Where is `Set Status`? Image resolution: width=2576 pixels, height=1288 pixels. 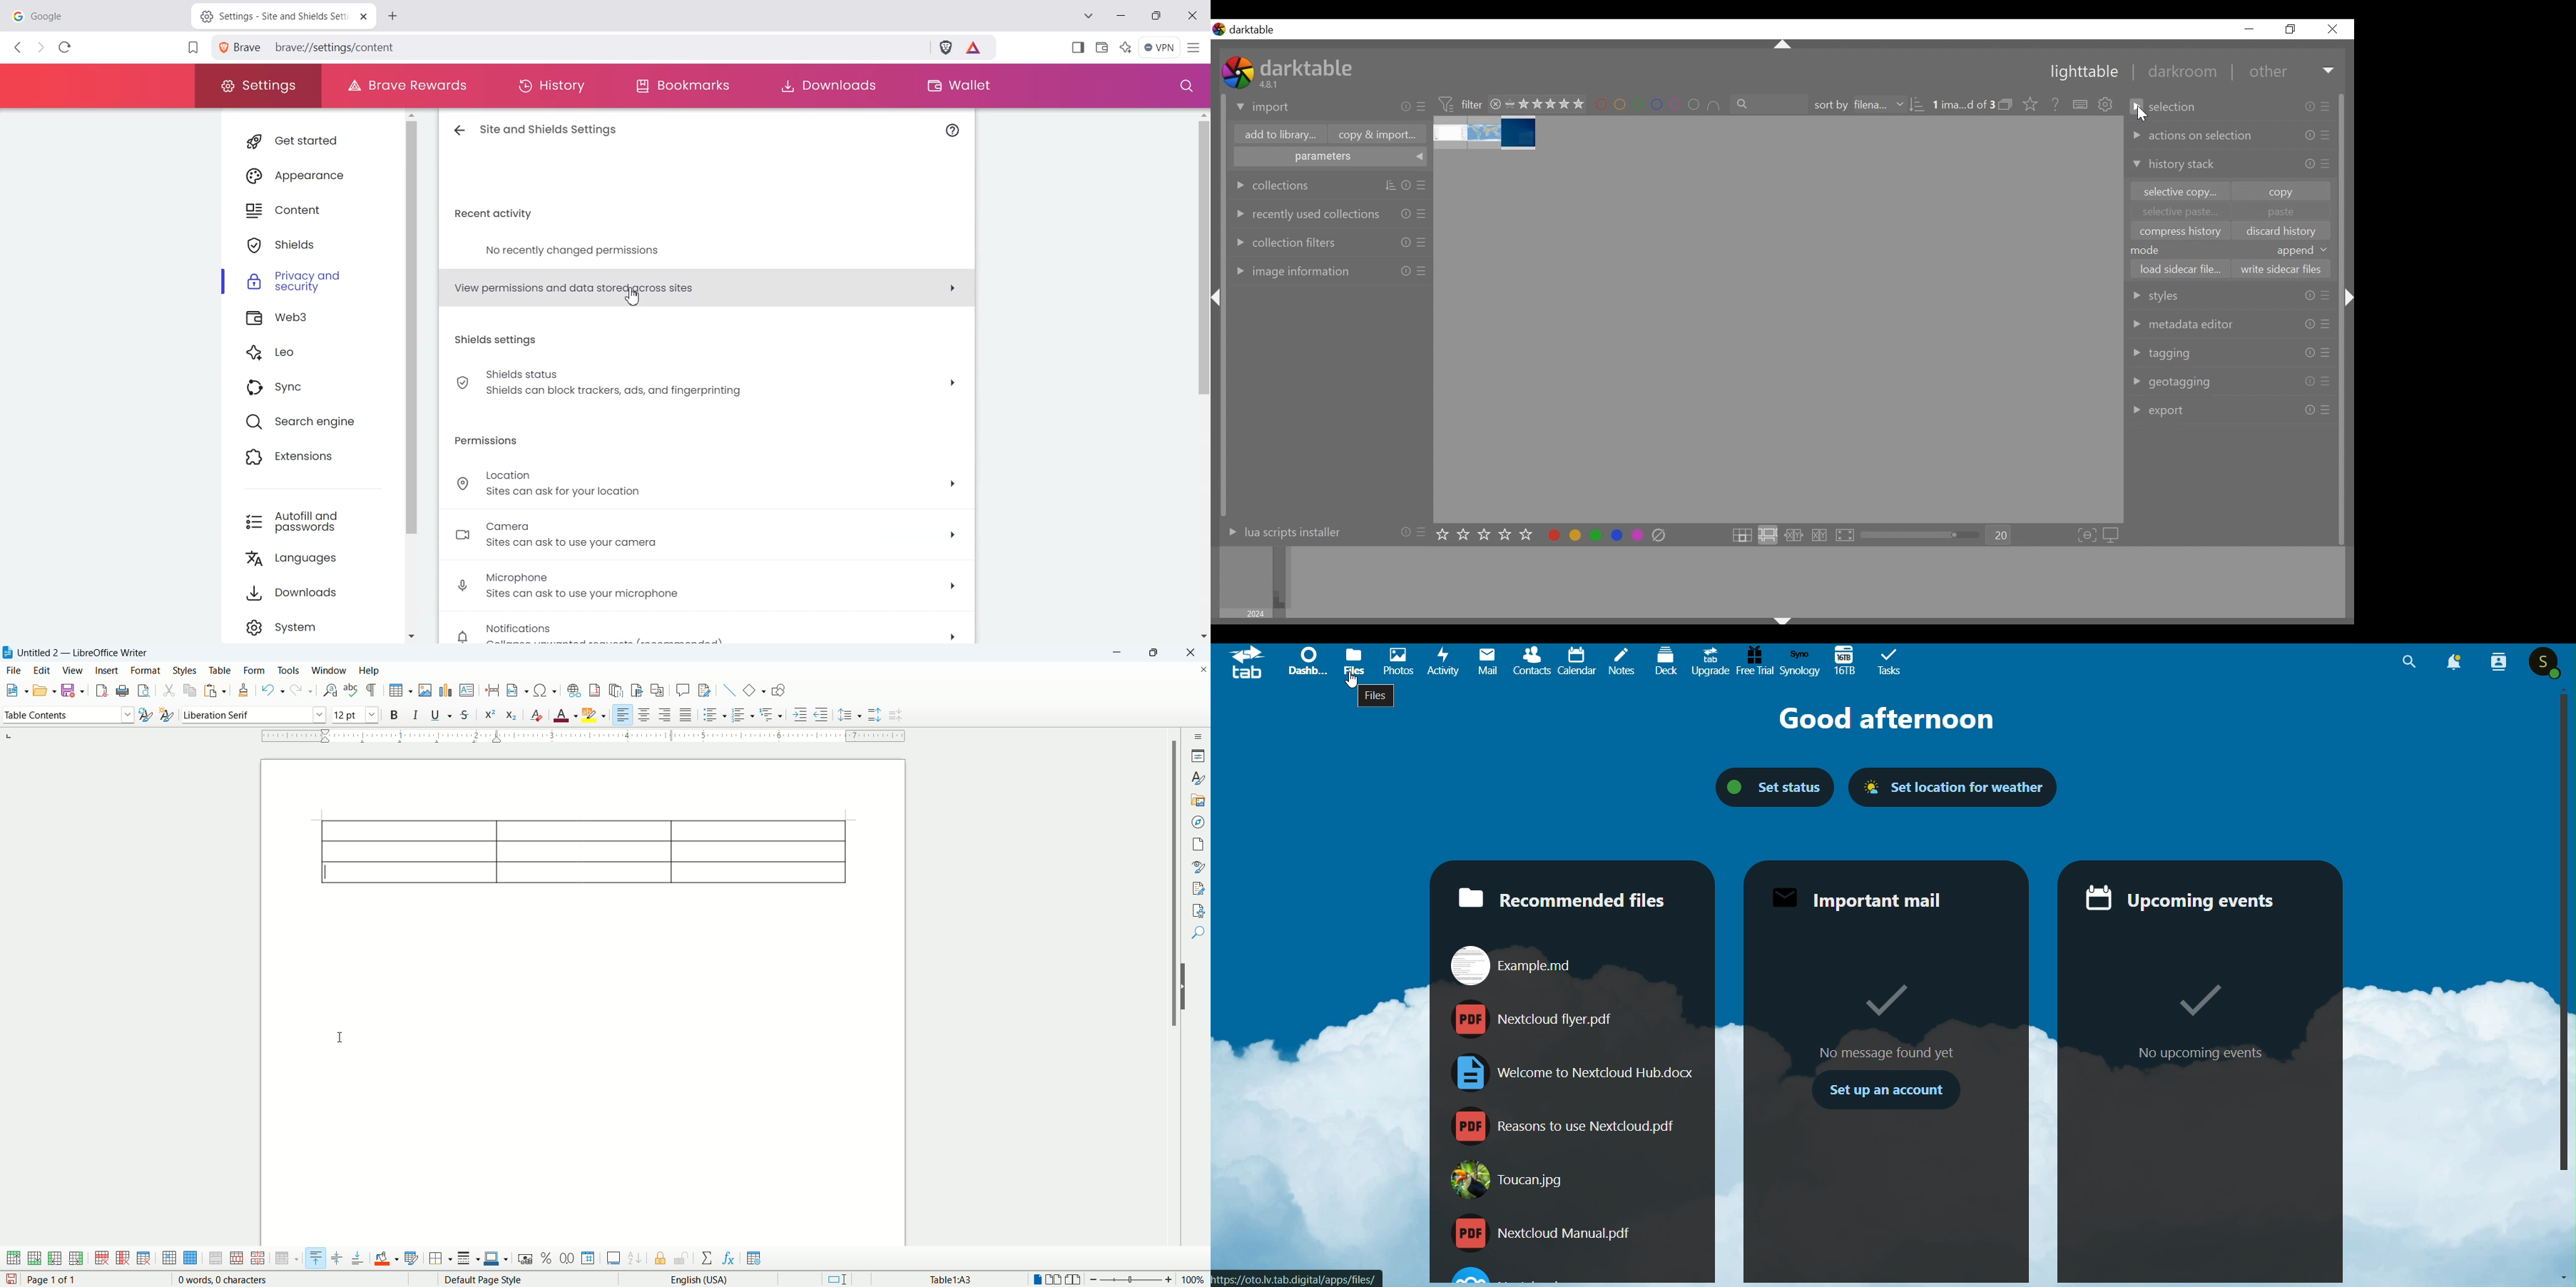
Set Status is located at coordinates (1775, 791).